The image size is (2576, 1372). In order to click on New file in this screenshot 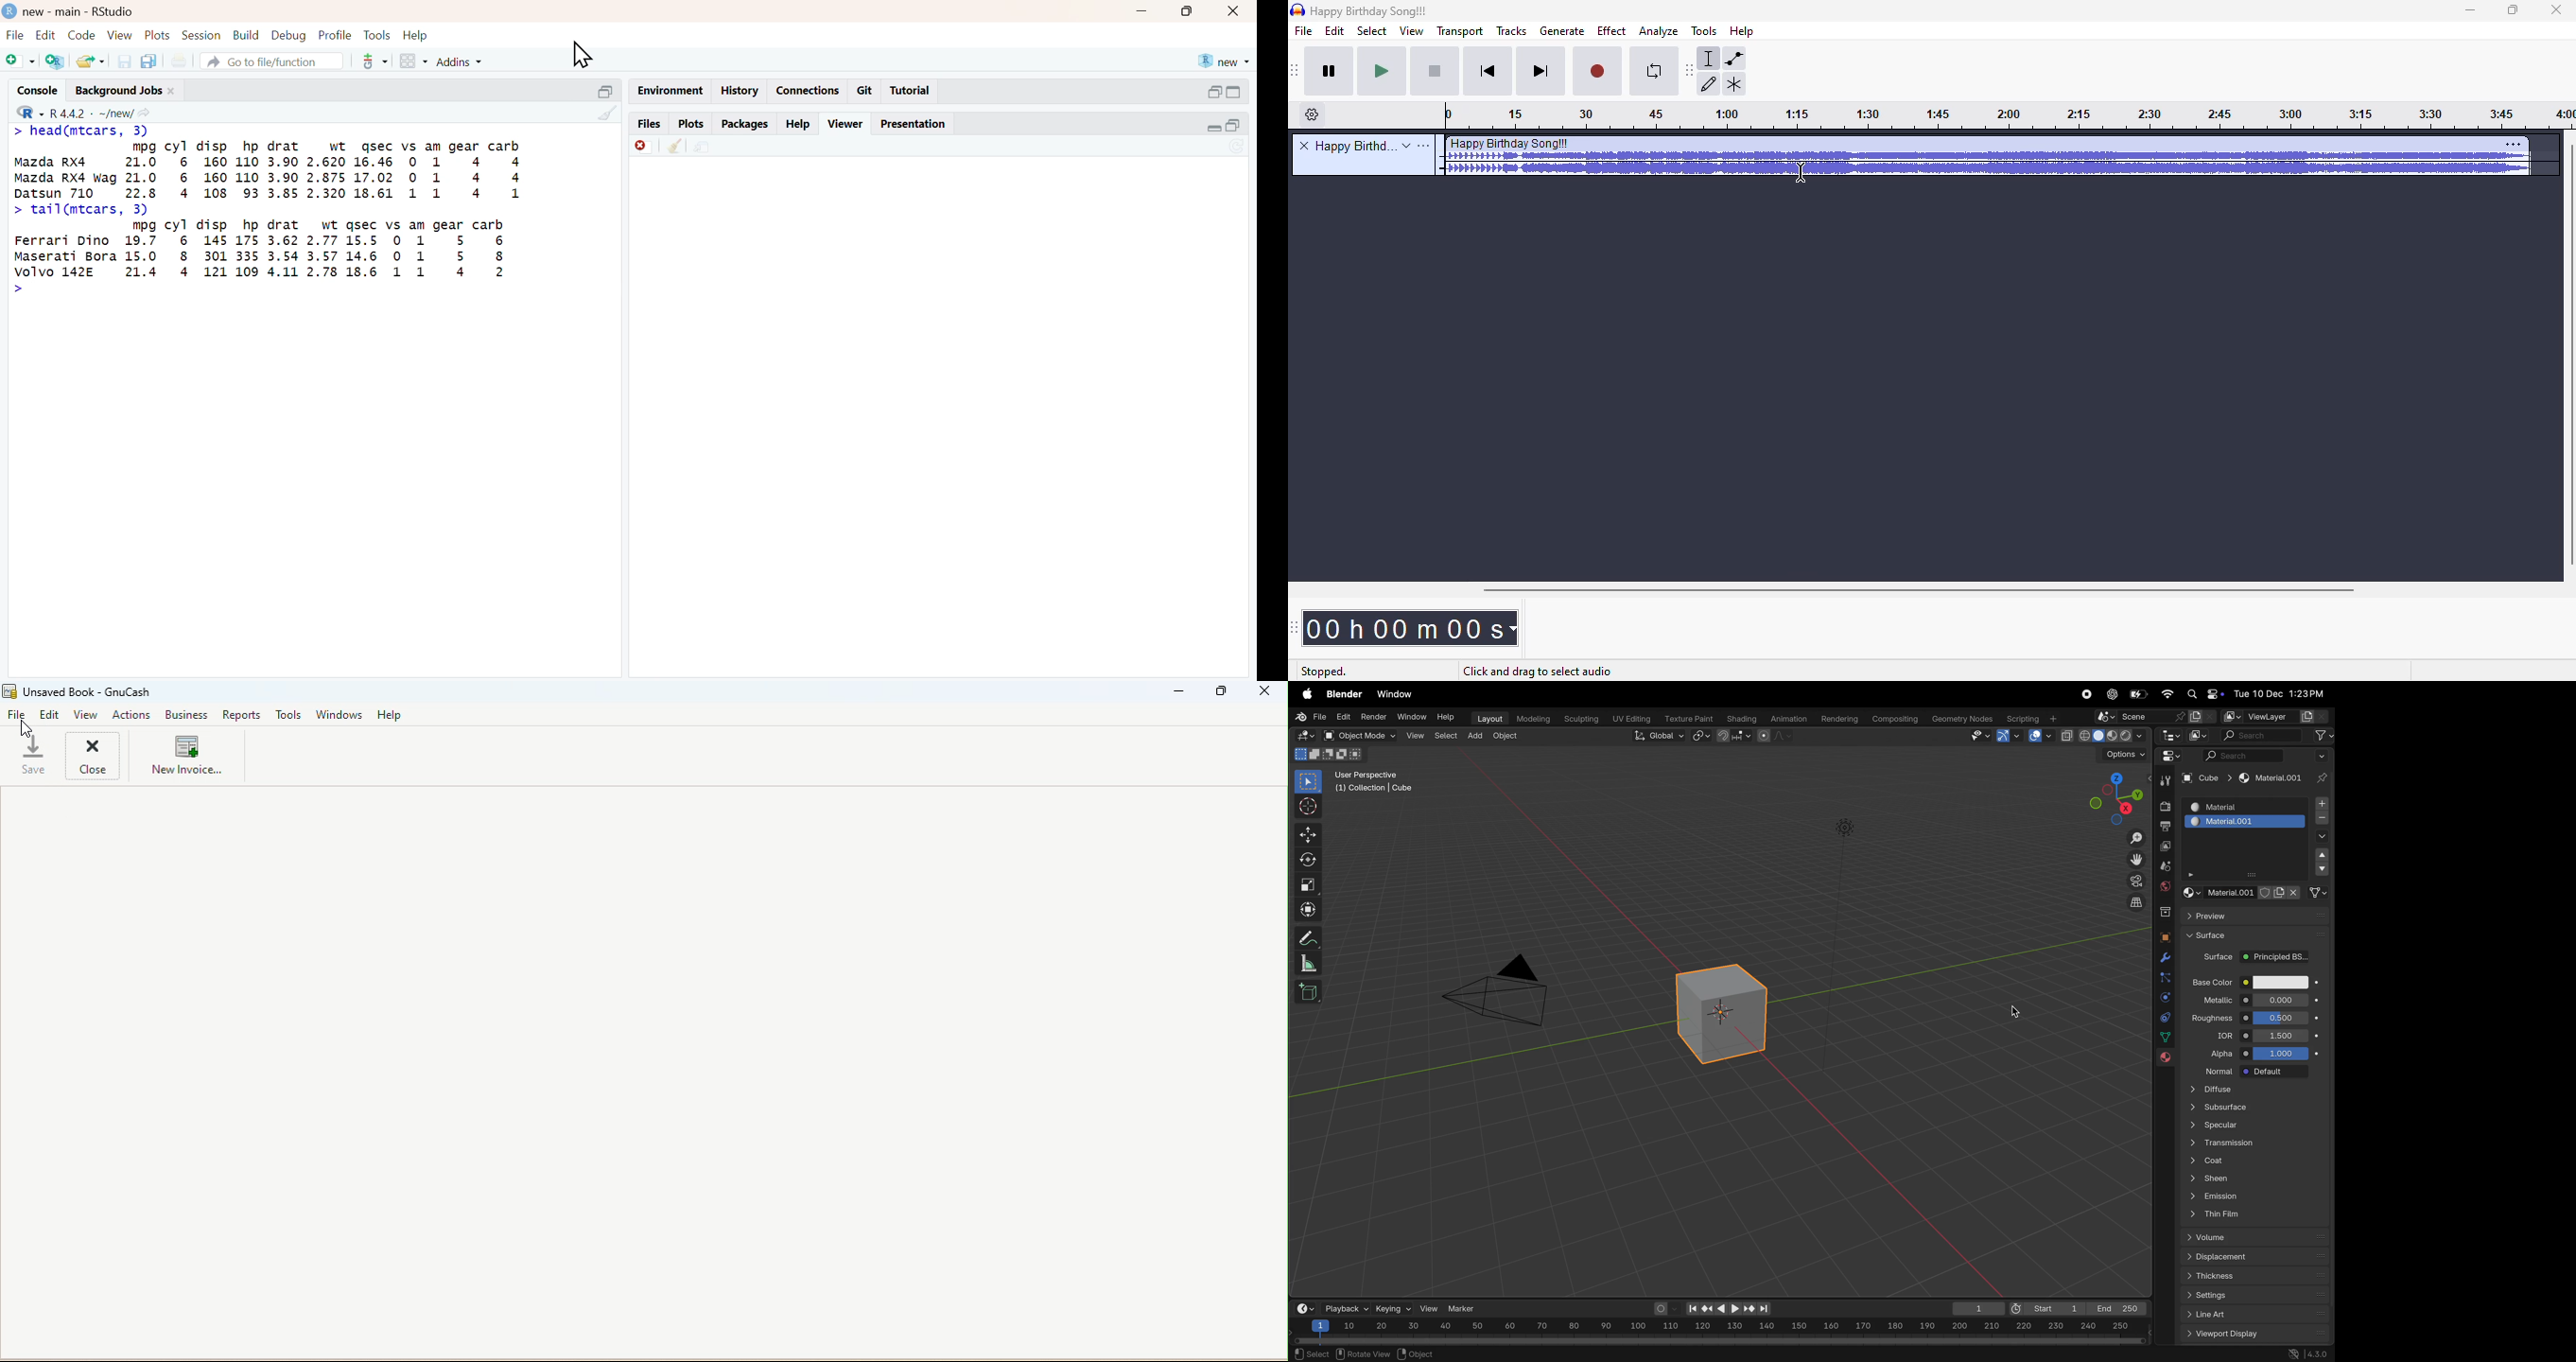, I will do `click(17, 58)`.